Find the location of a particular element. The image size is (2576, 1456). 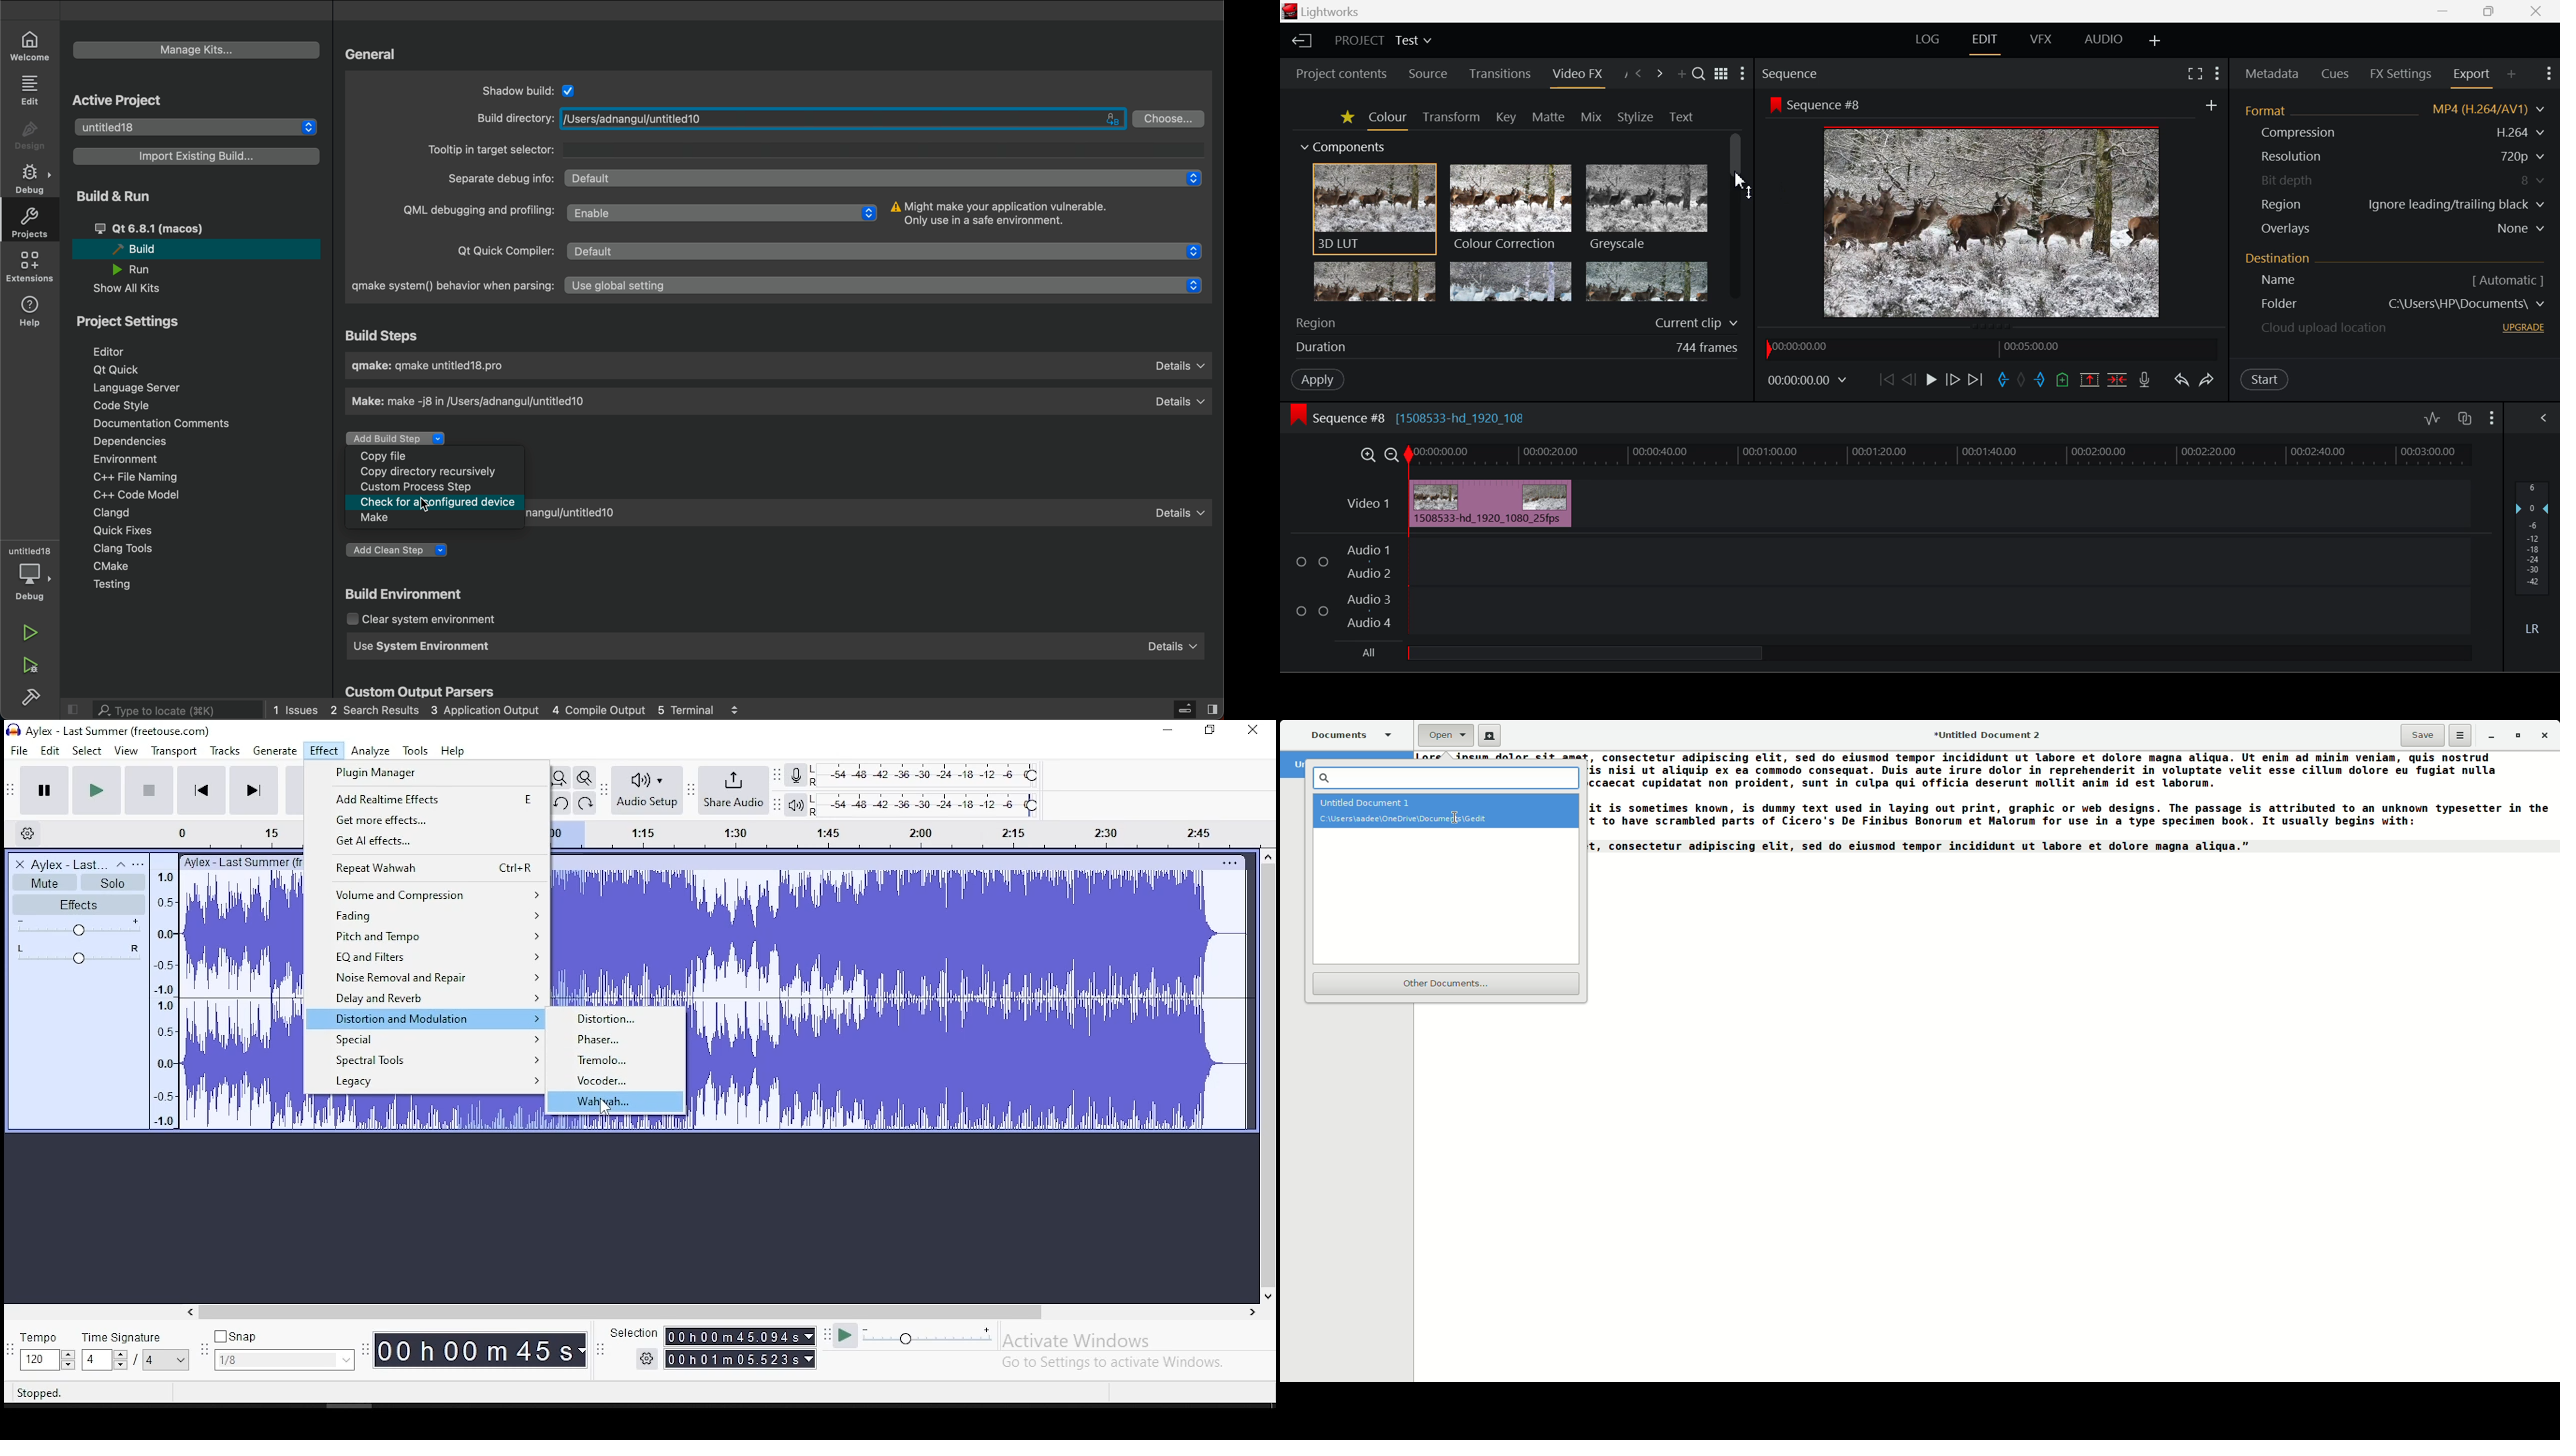

duration is located at coordinates (1317, 348).